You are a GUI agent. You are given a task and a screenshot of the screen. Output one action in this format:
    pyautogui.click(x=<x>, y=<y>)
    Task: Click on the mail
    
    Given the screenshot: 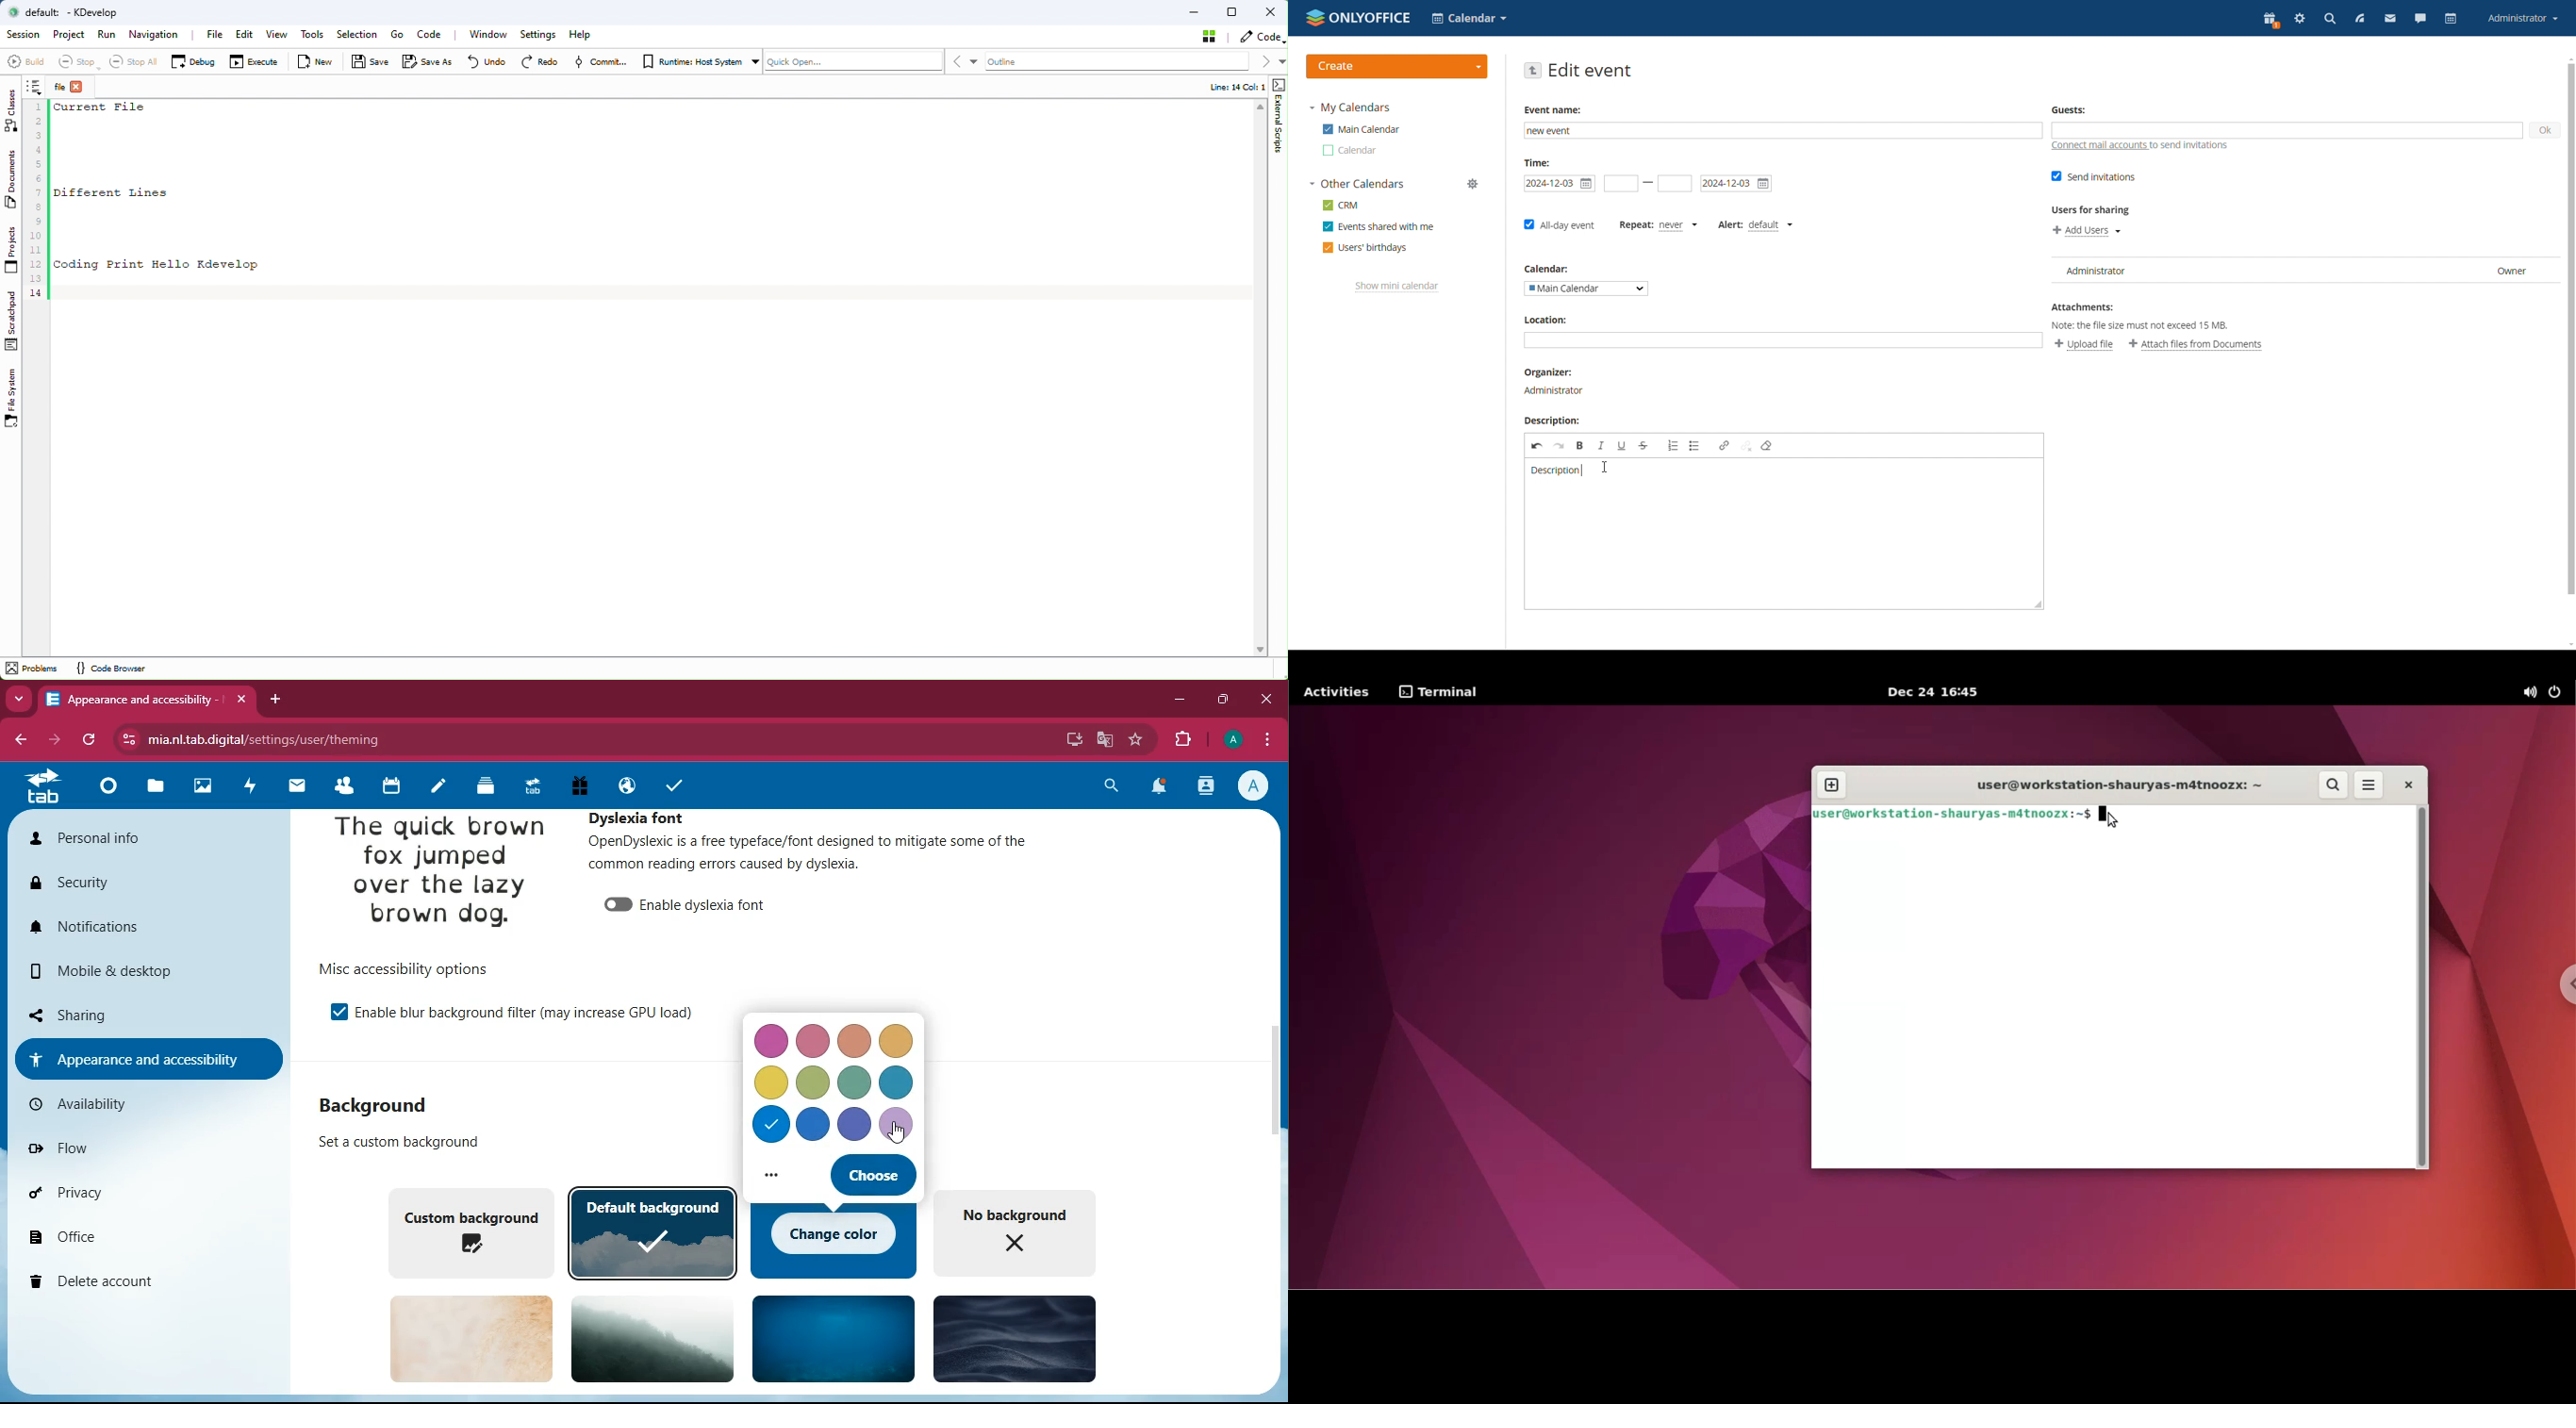 What is the action you would take?
    pyautogui.click(x=292, y=786)
    